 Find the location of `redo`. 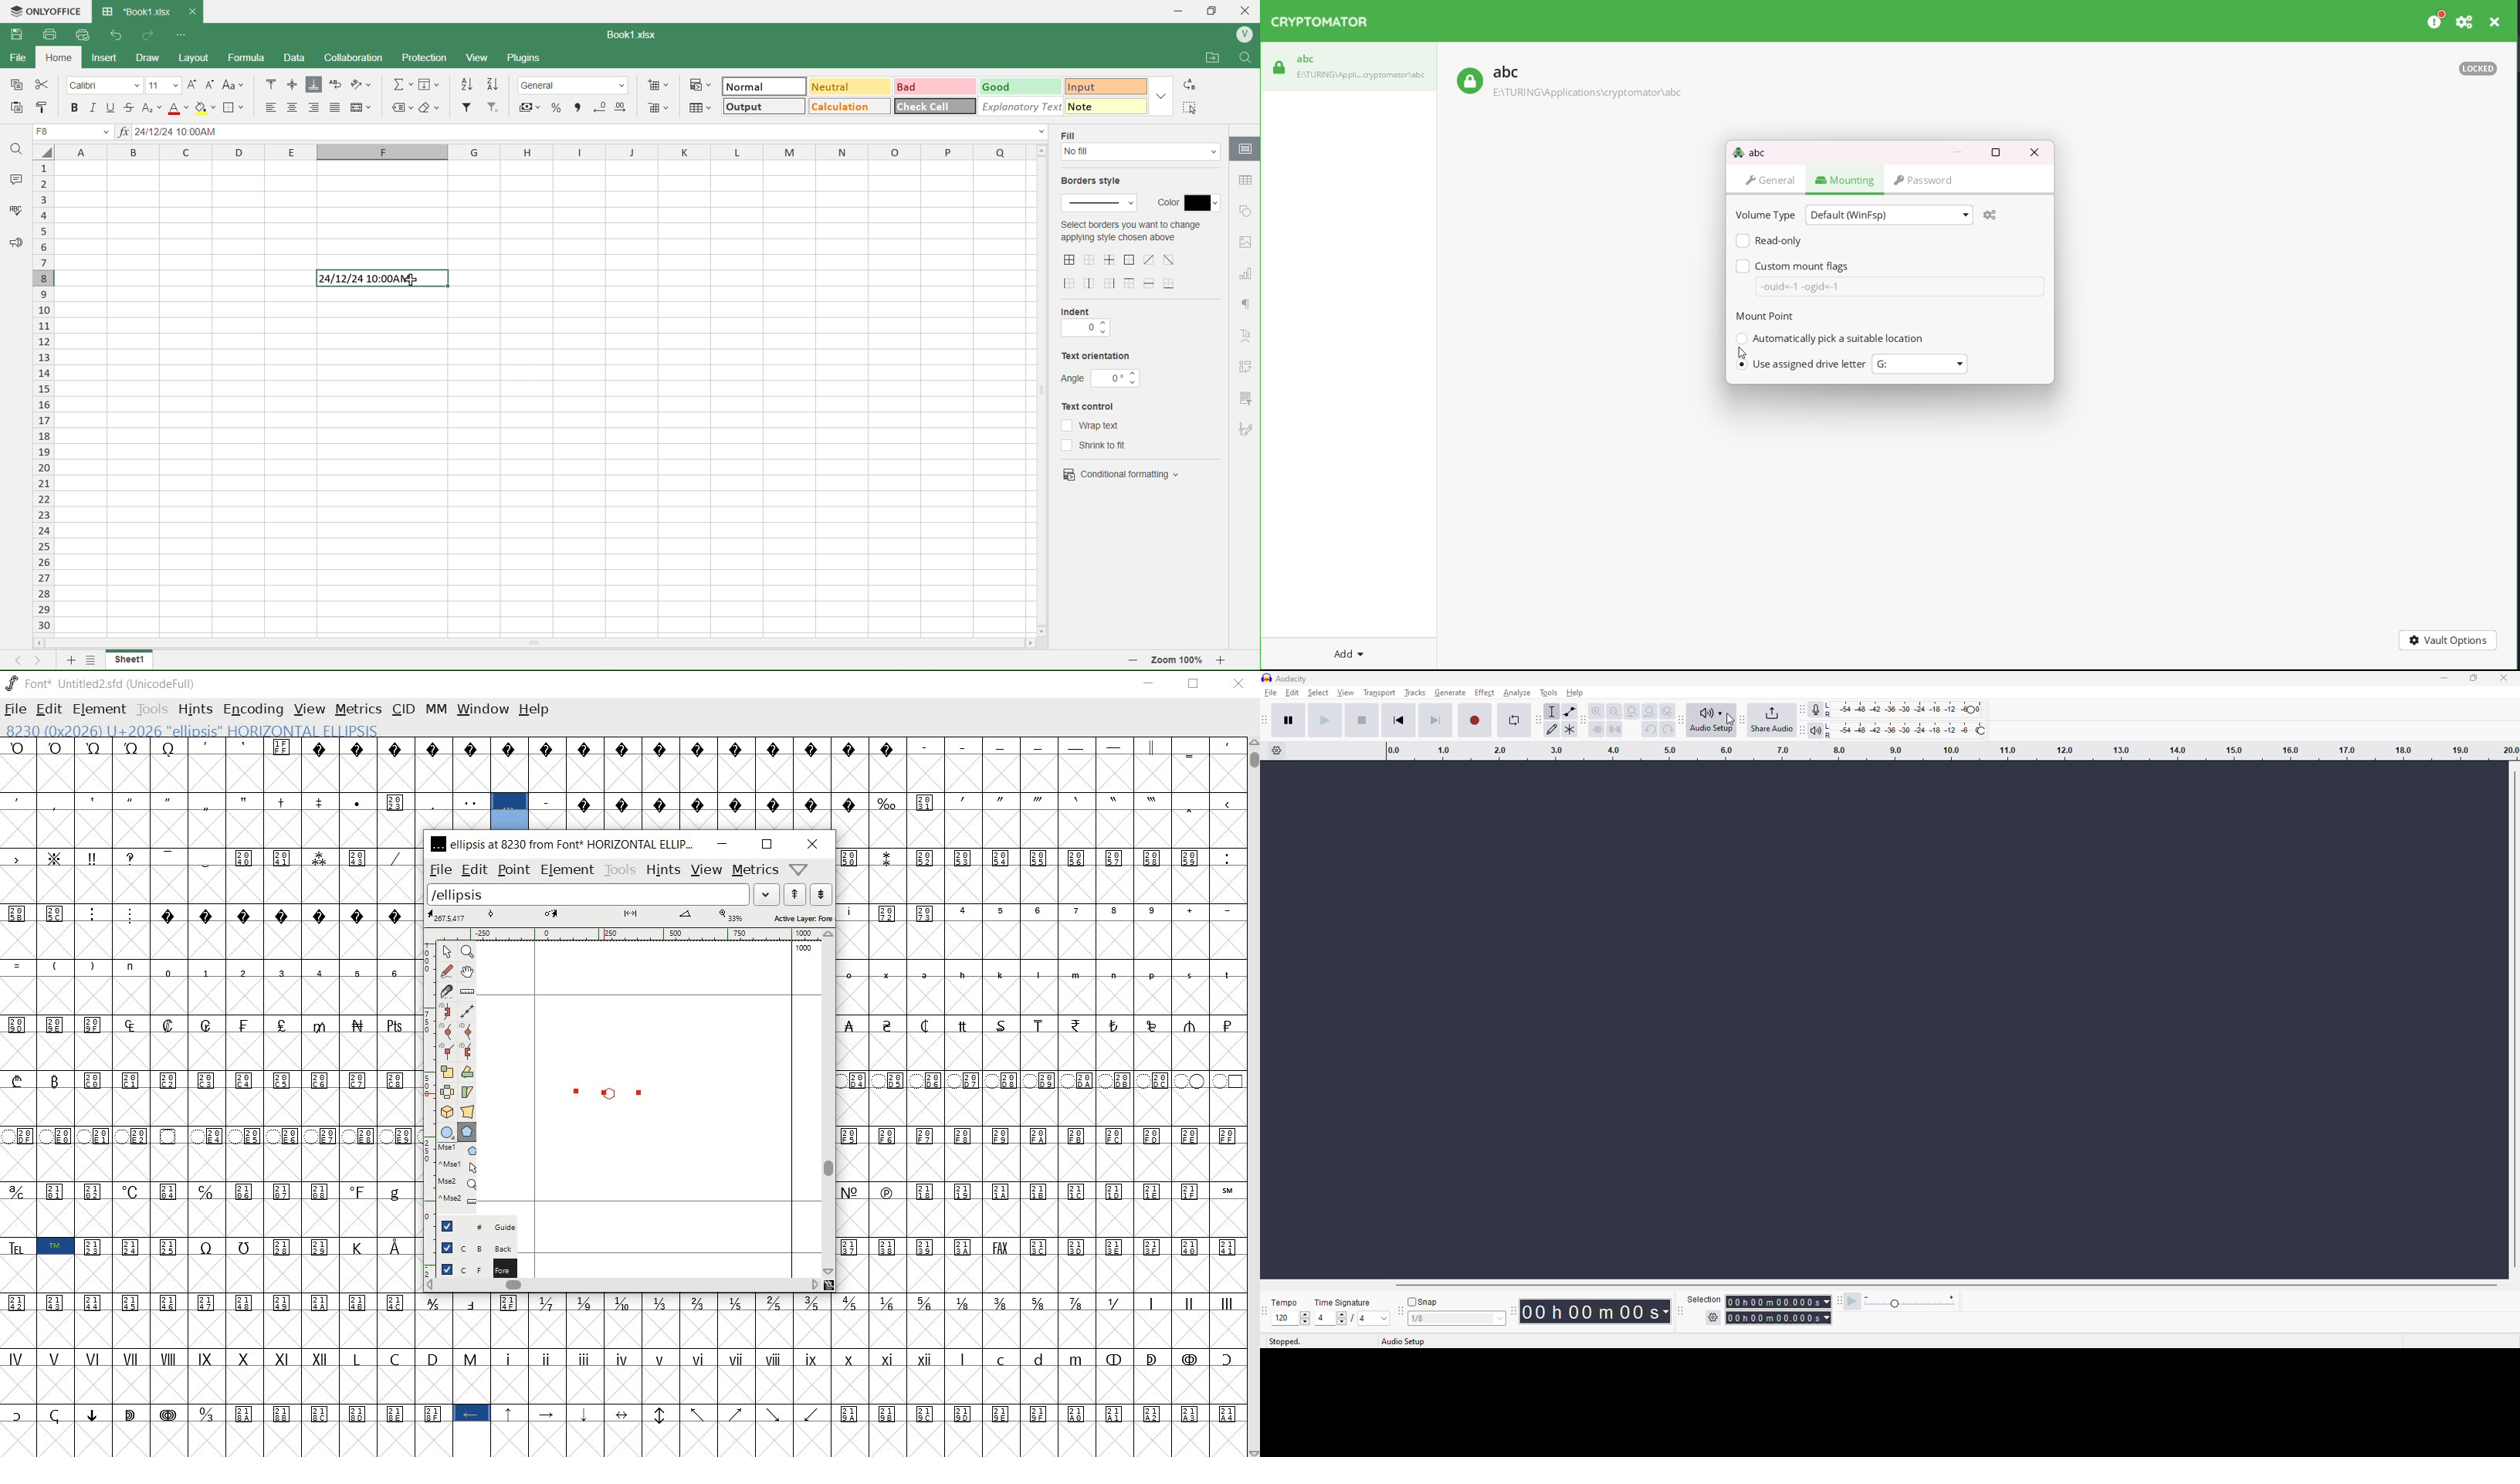

redo is located at coordinates (1667, 729).